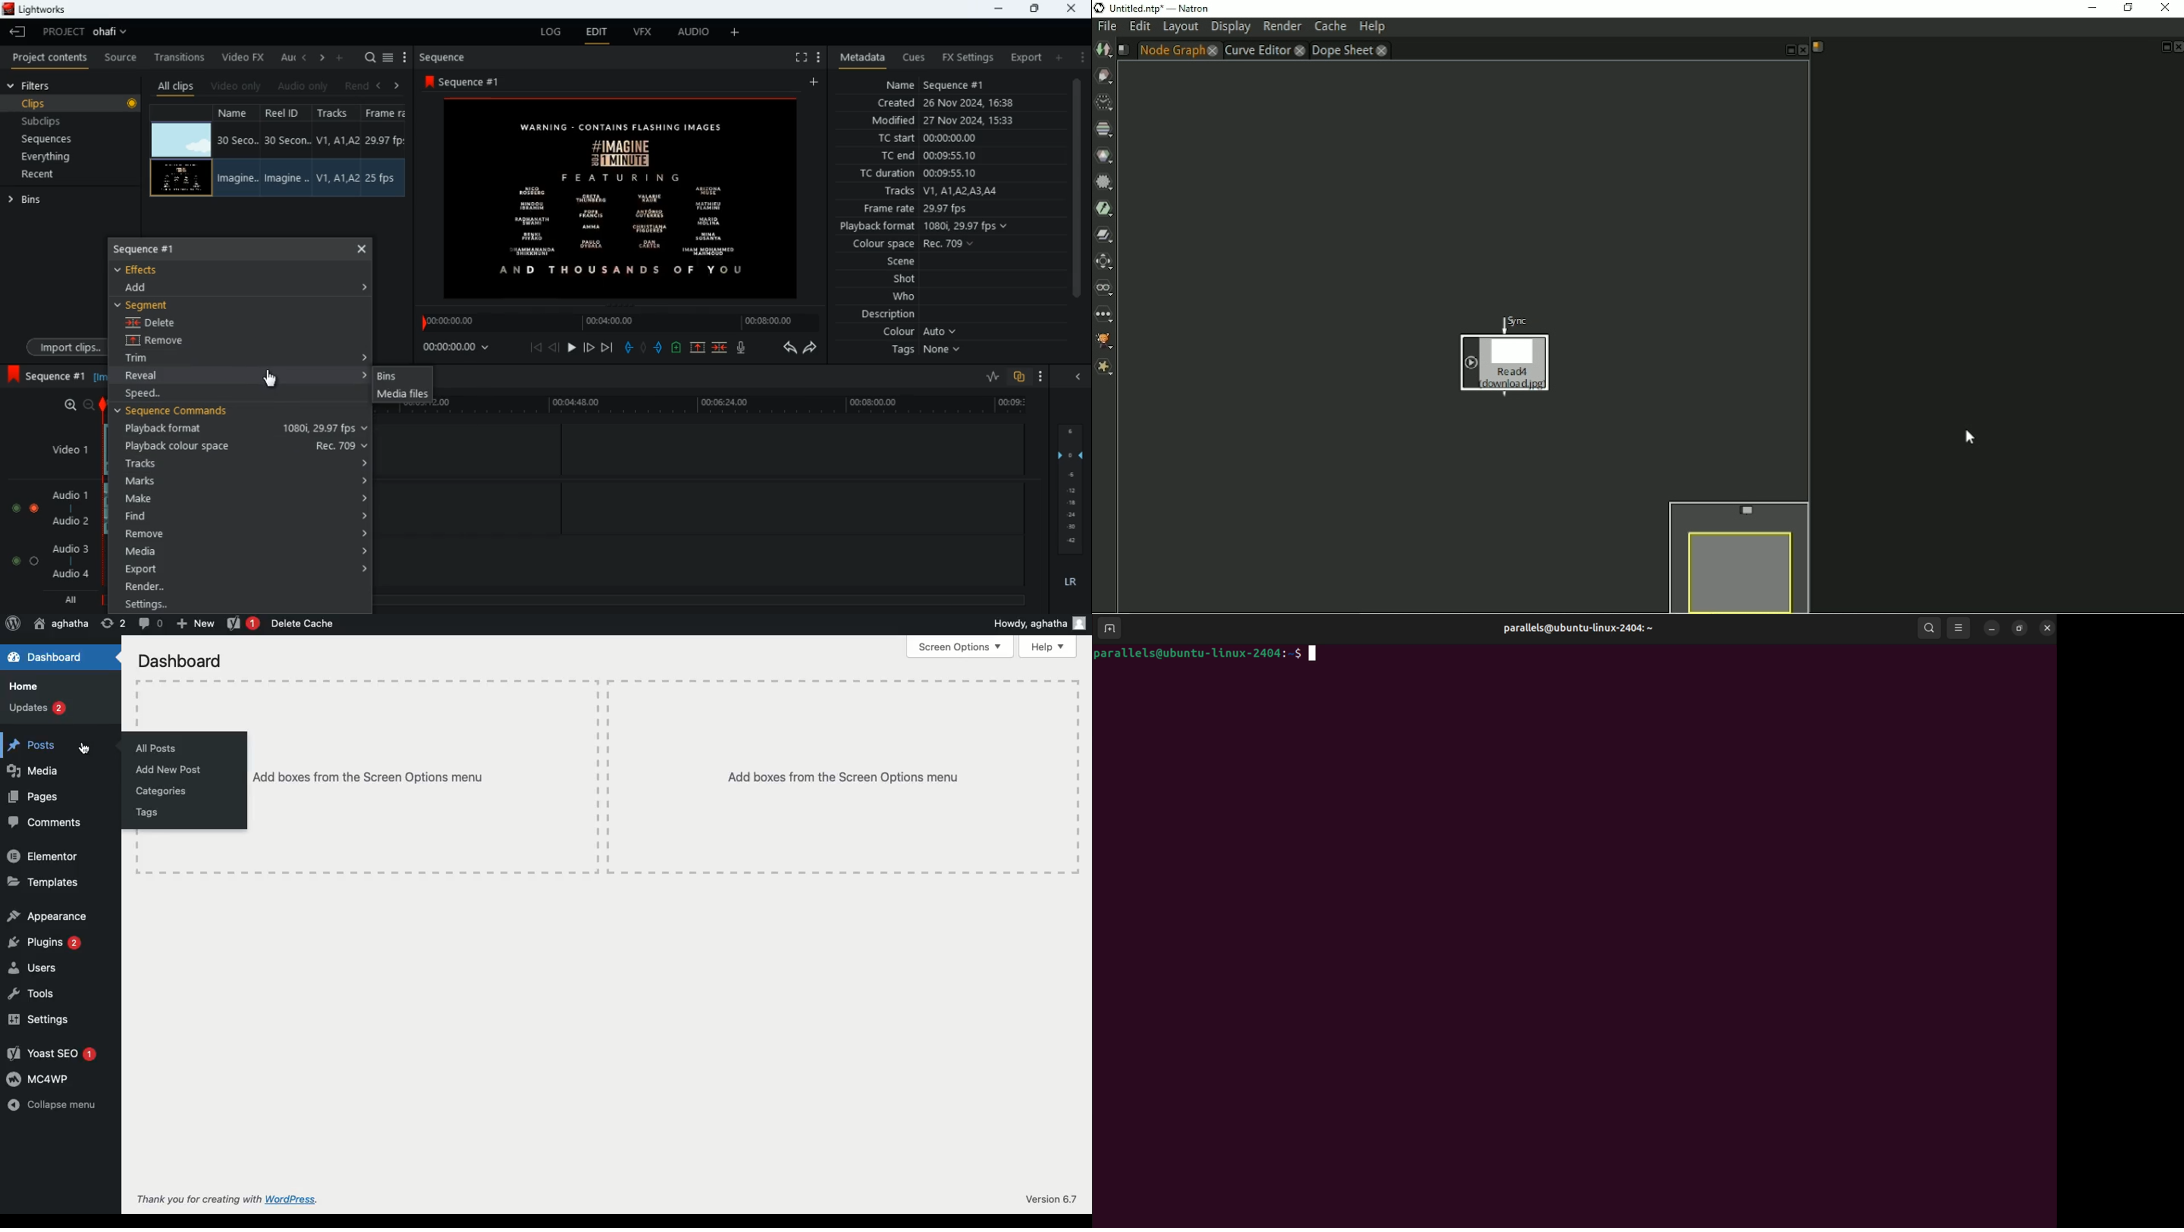  I want to click on add, so click(343, 57).